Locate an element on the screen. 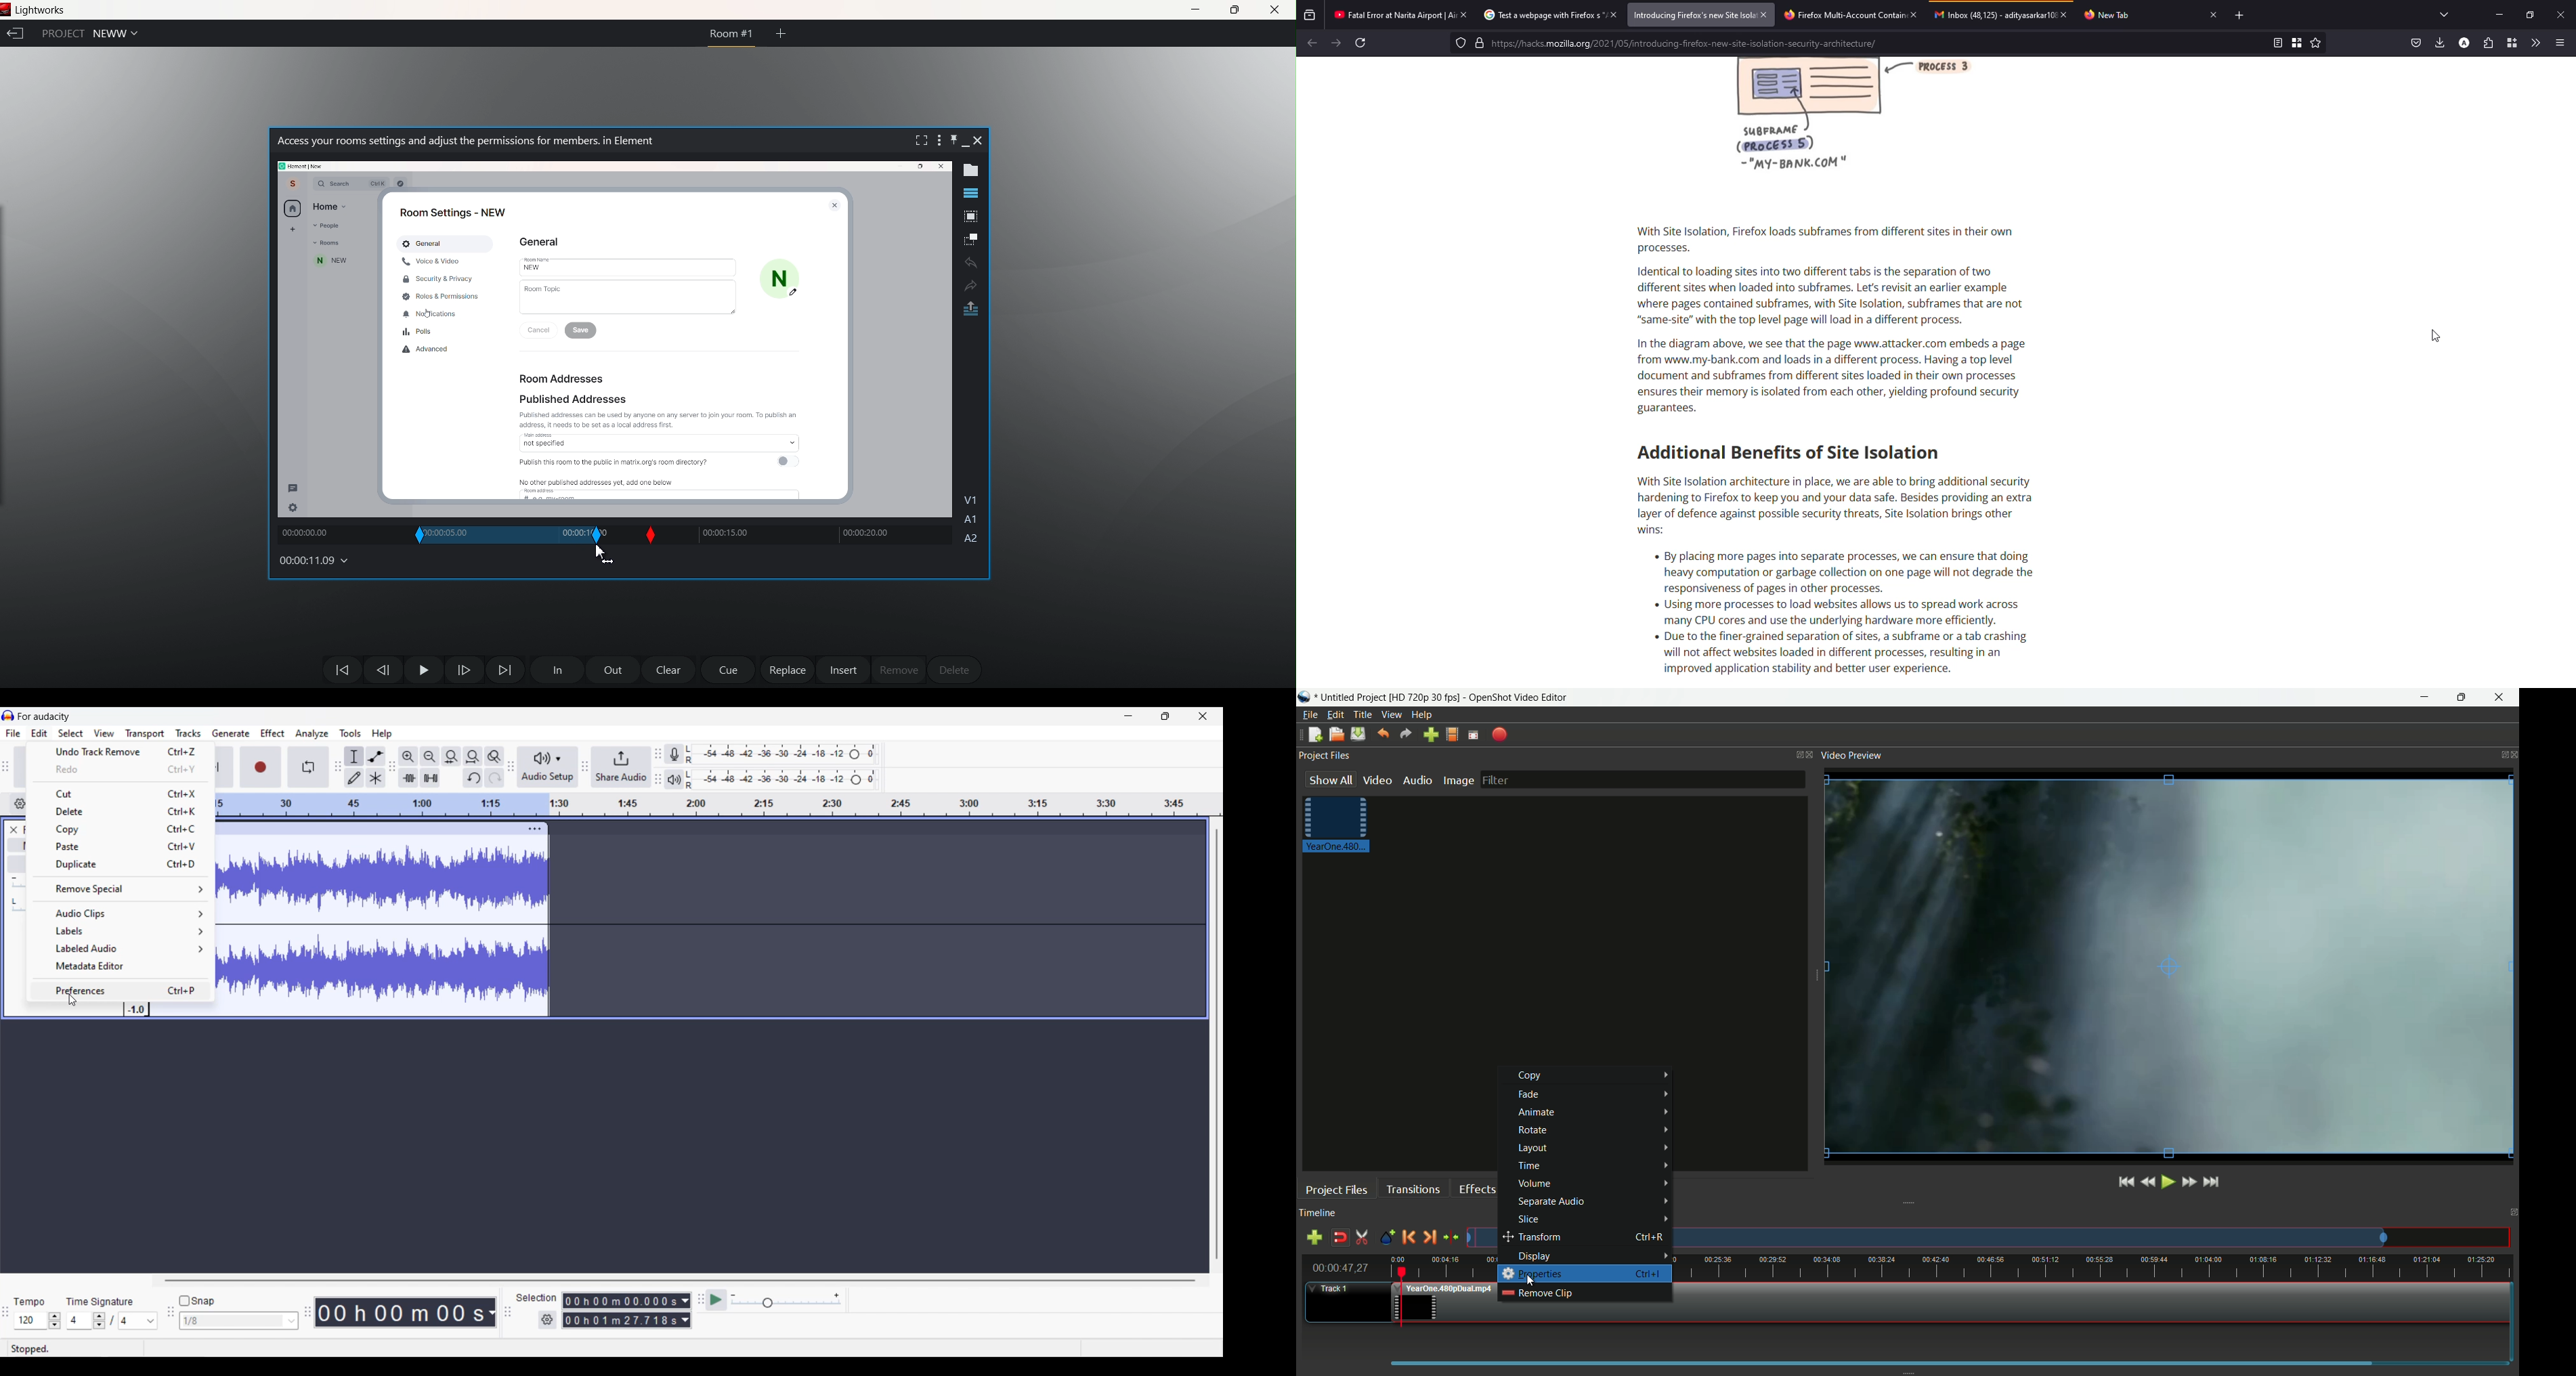 The width and height of the screenshot is (2576, 1400). General is located at coordinates (425, 243).